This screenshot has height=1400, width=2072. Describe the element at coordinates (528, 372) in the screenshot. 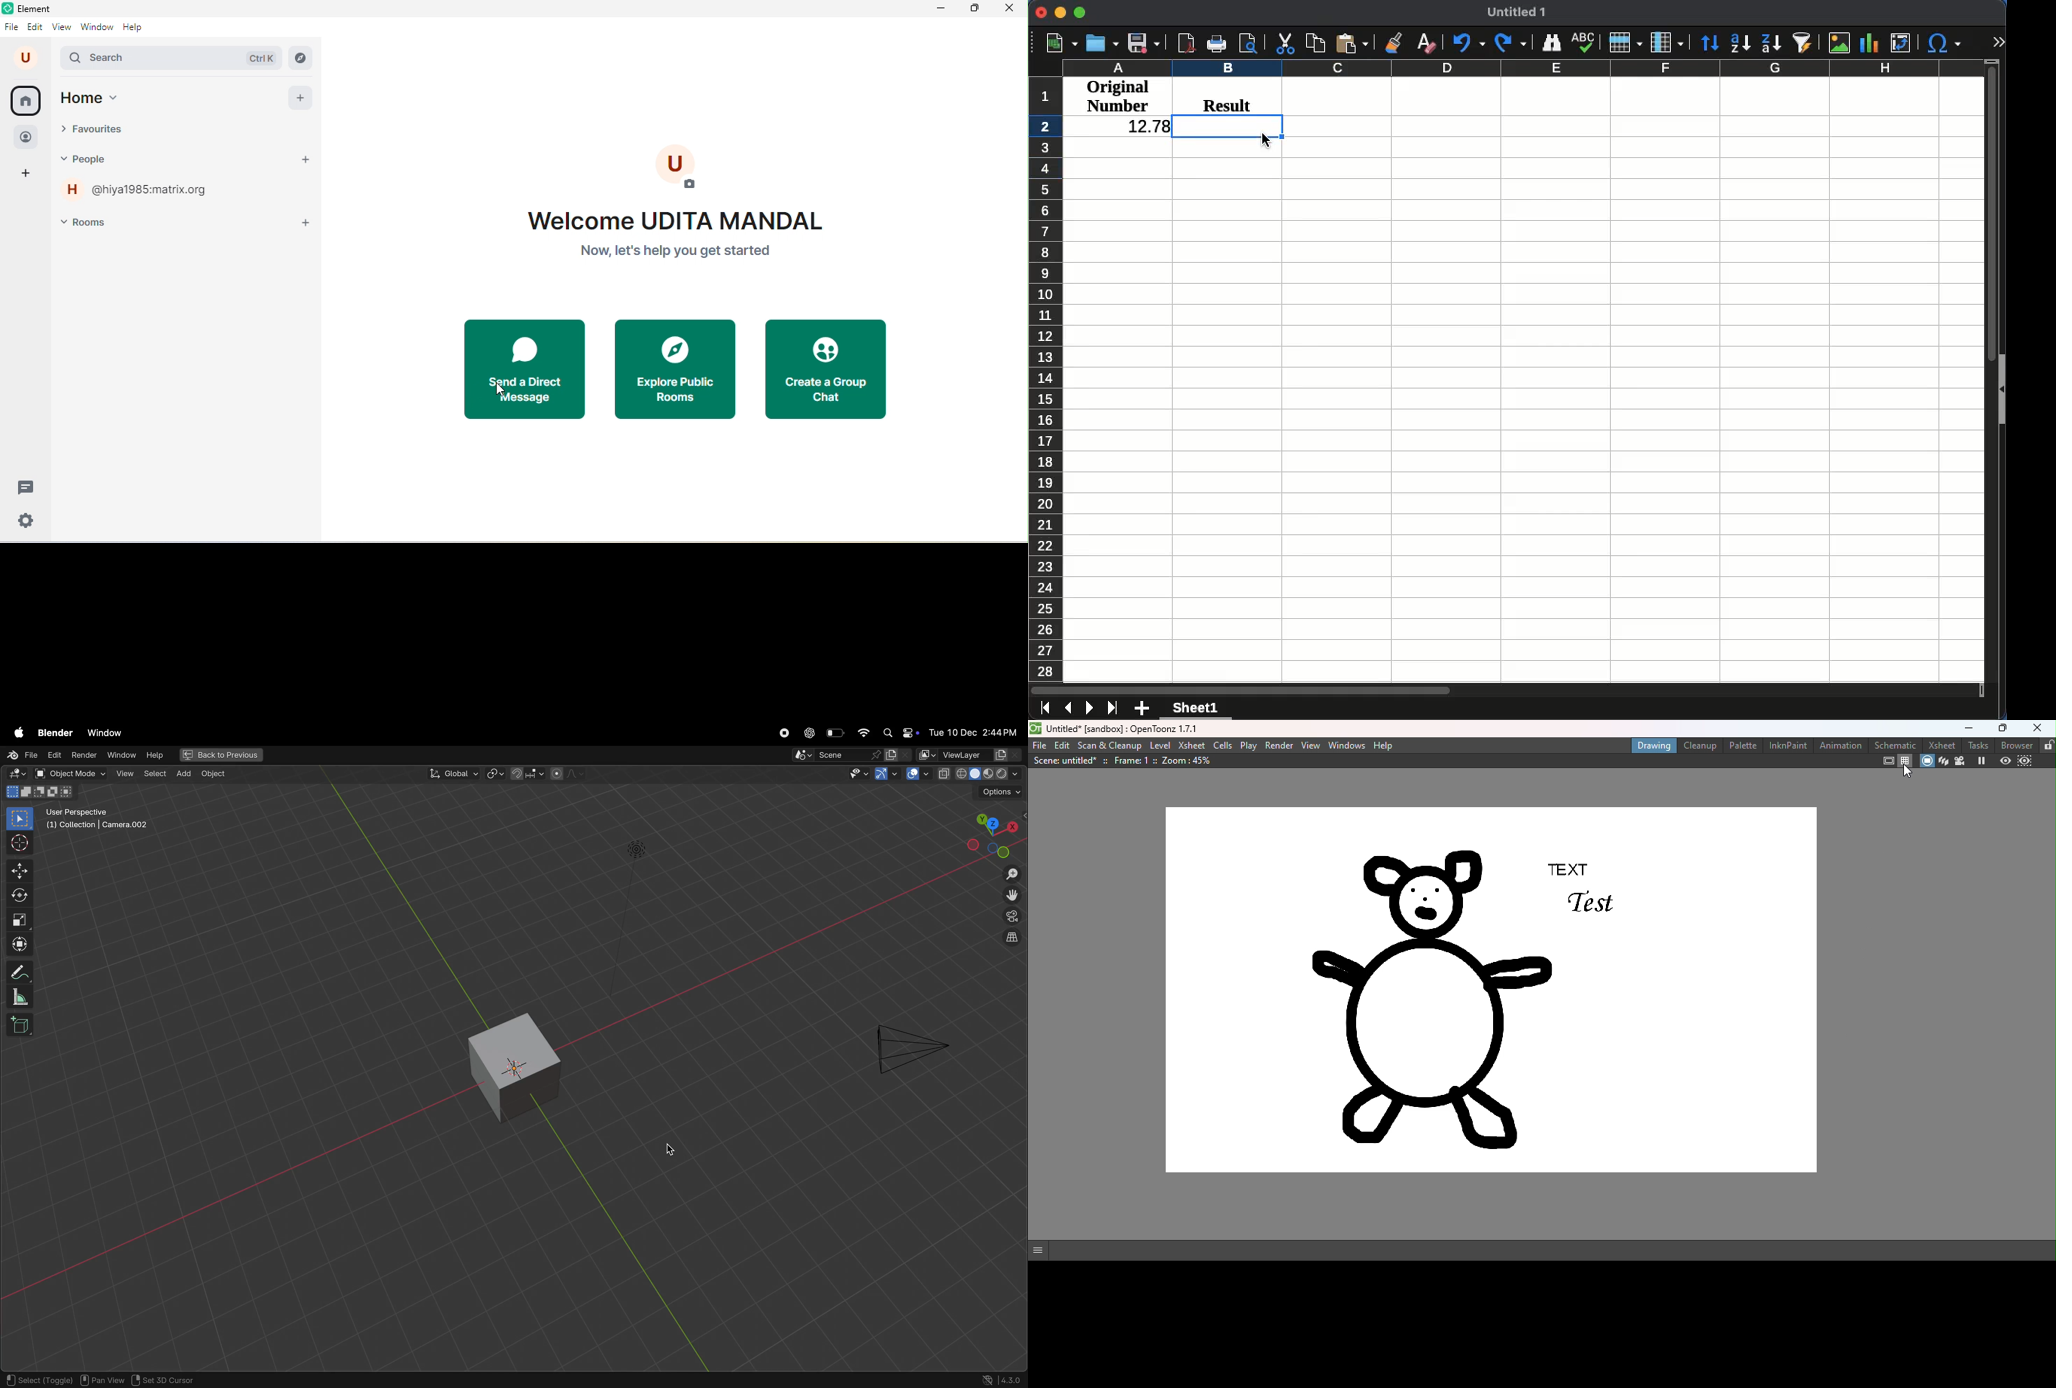

I see `send a direct message` at that location.